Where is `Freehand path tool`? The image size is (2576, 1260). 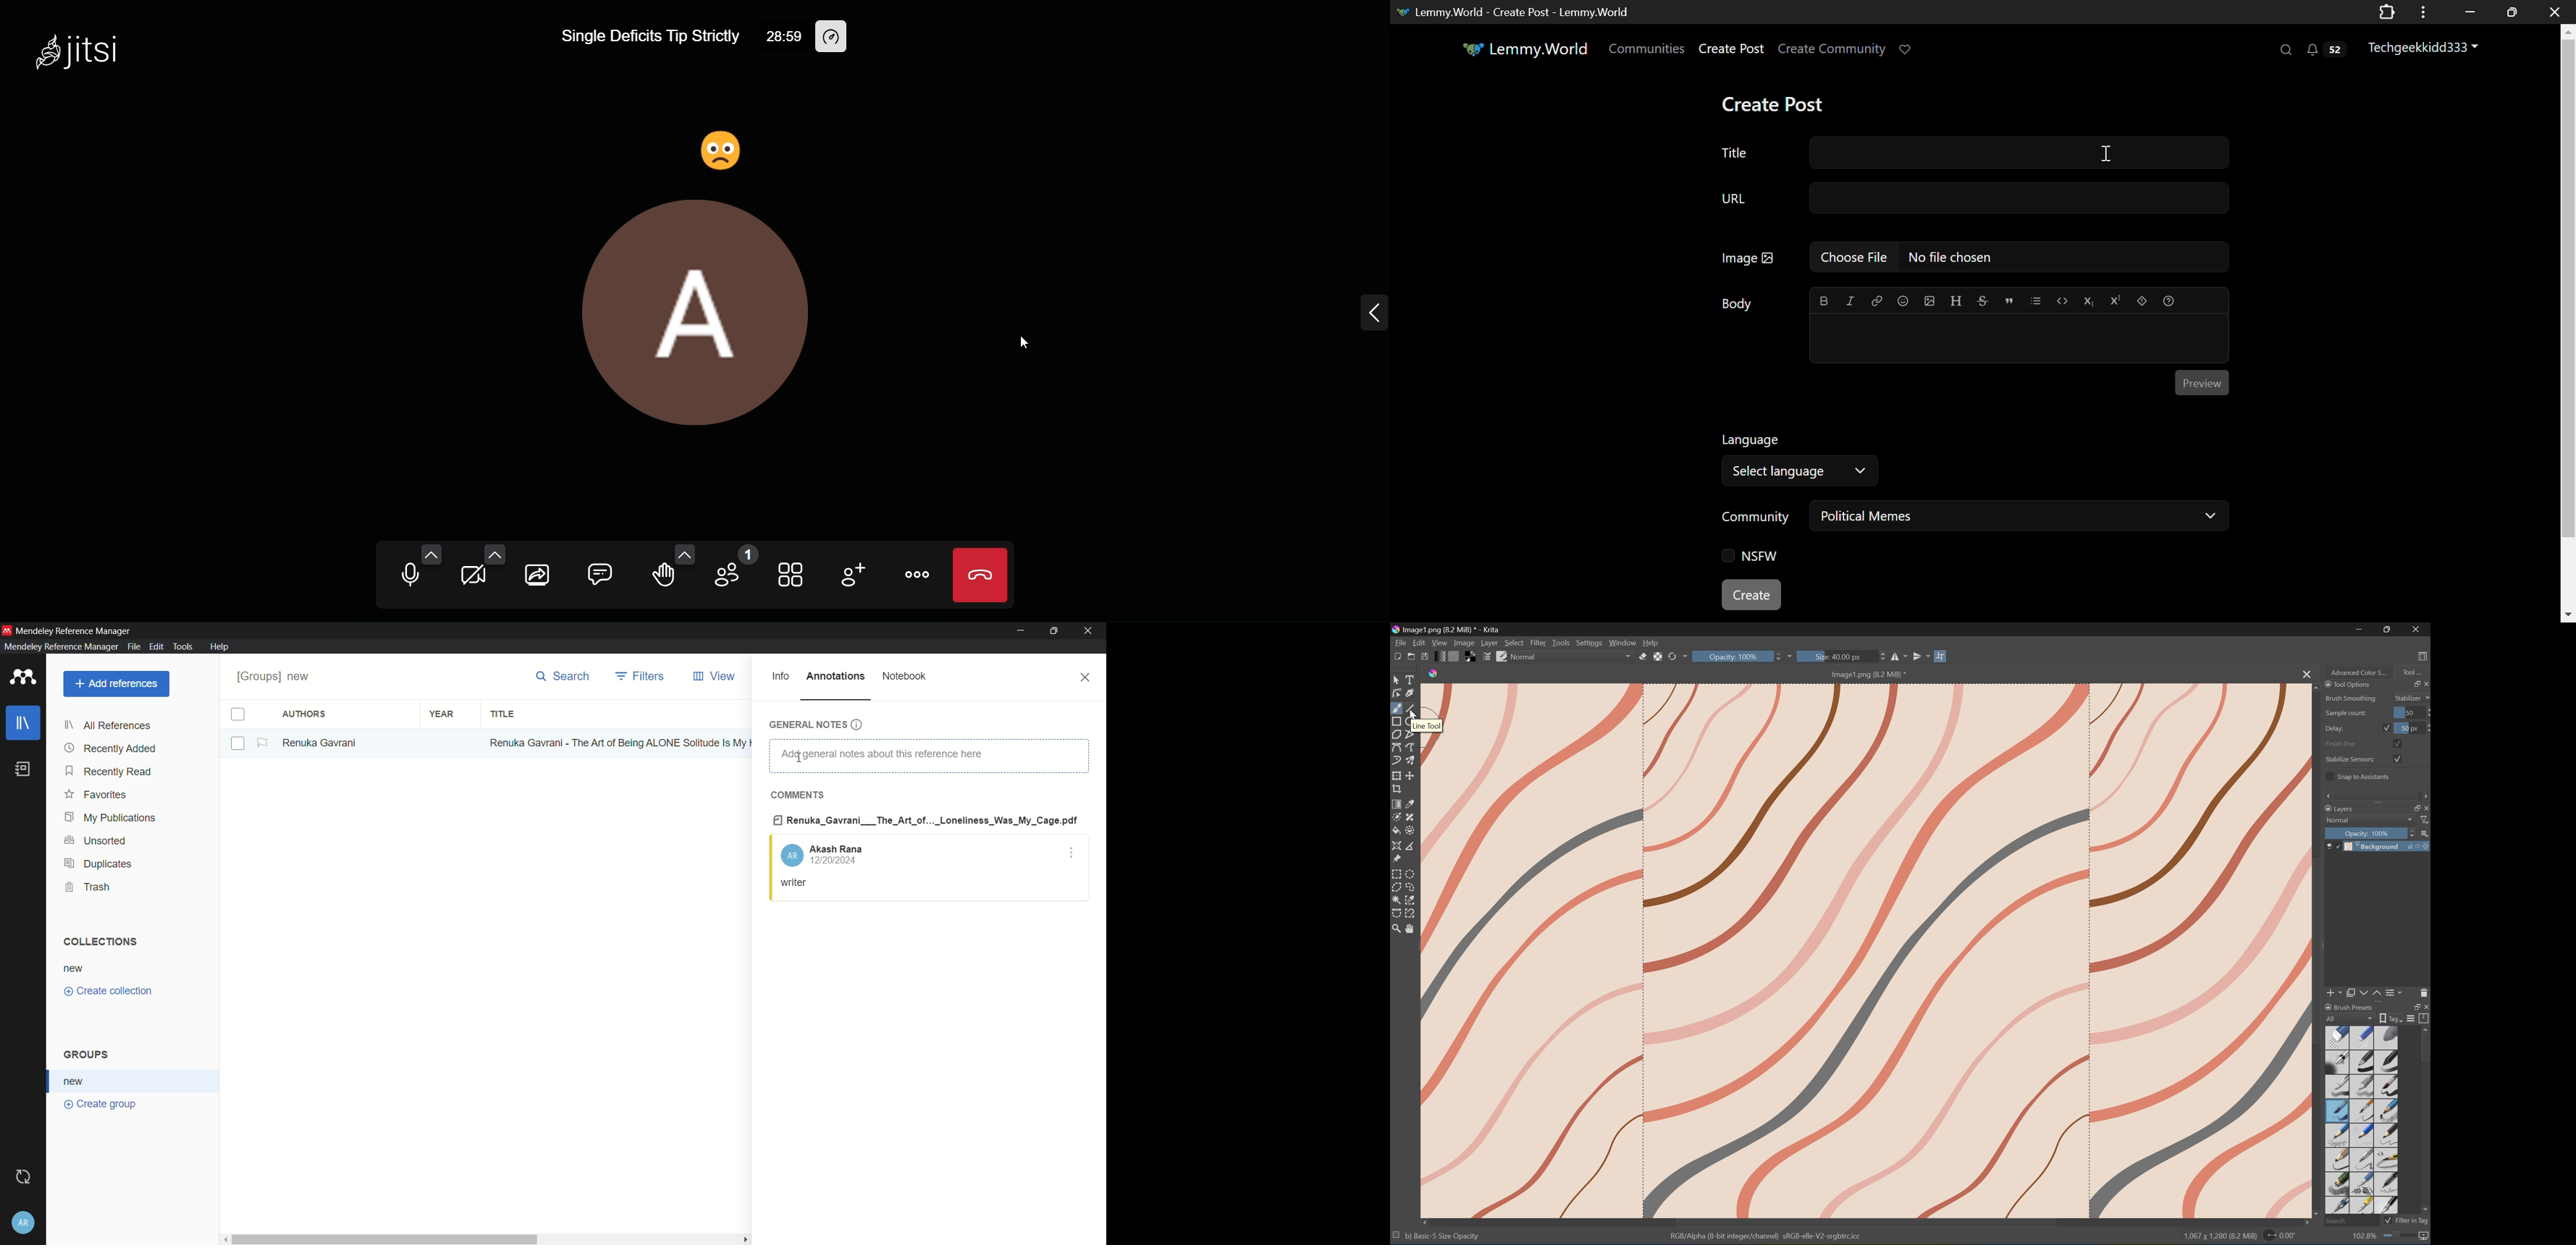
Freehand path tool is located at coordinates (1412, 746).